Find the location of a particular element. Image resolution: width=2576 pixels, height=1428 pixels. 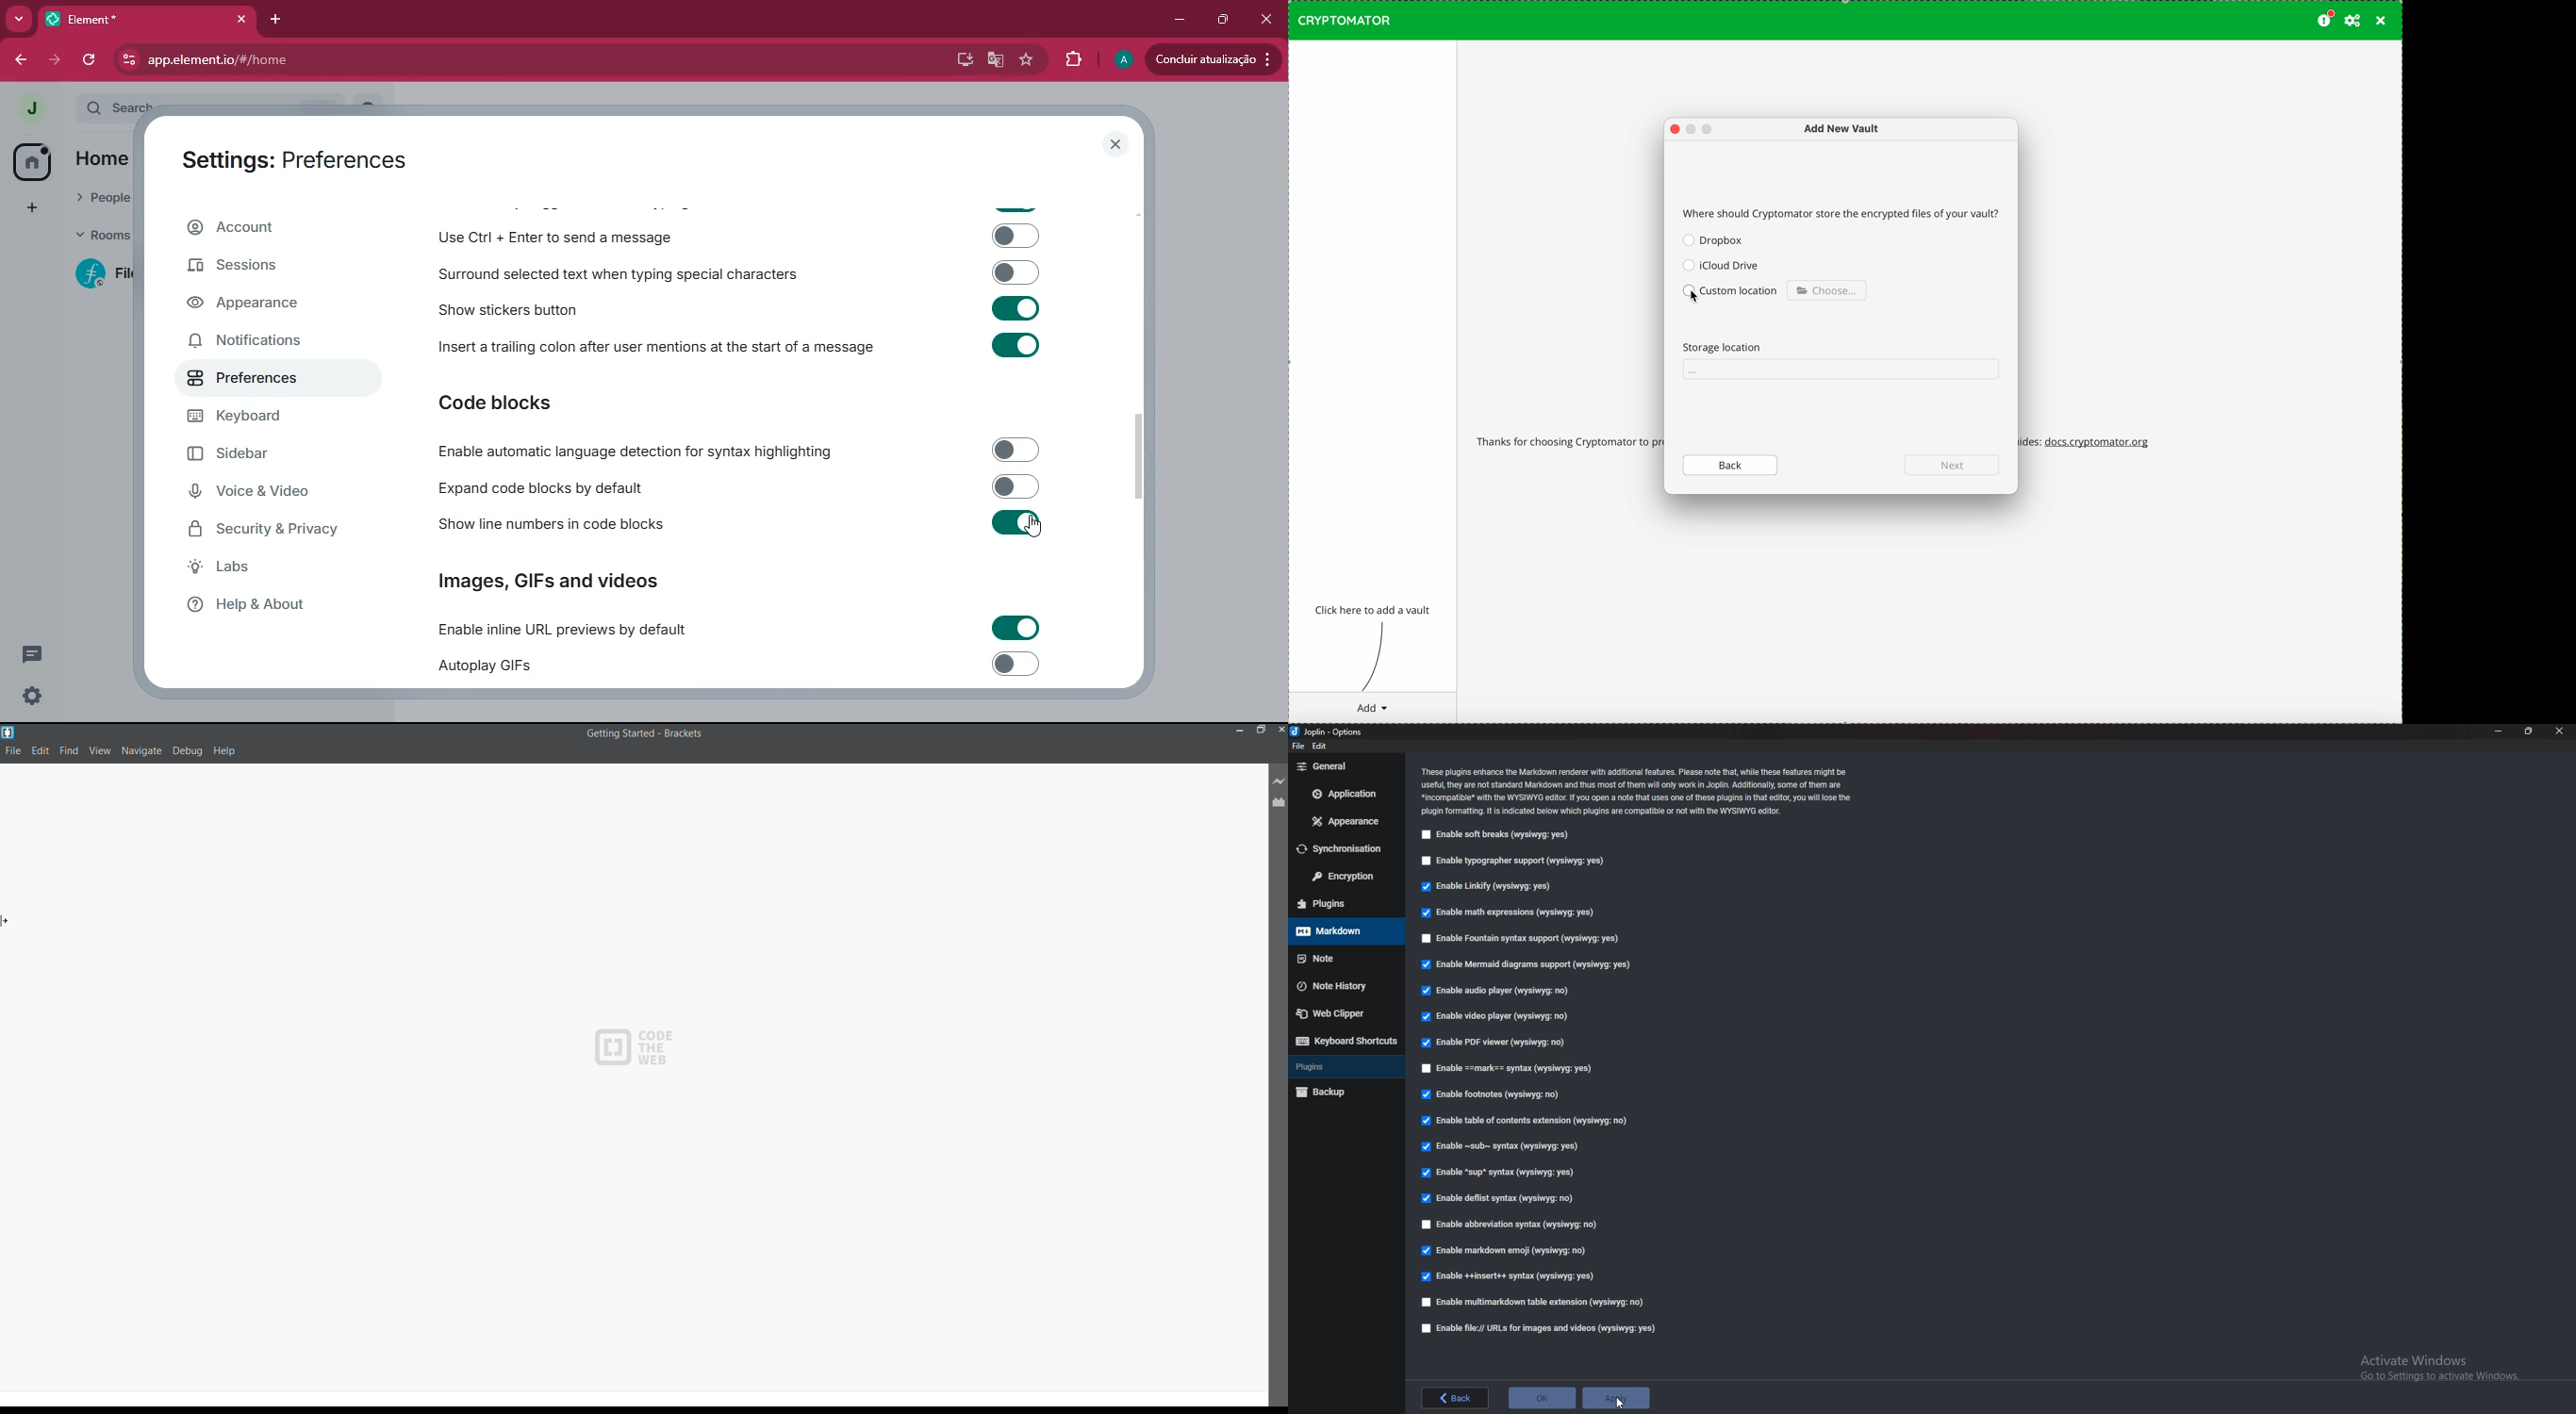

Enable soft breaks is located at coordinates (1494, 835).